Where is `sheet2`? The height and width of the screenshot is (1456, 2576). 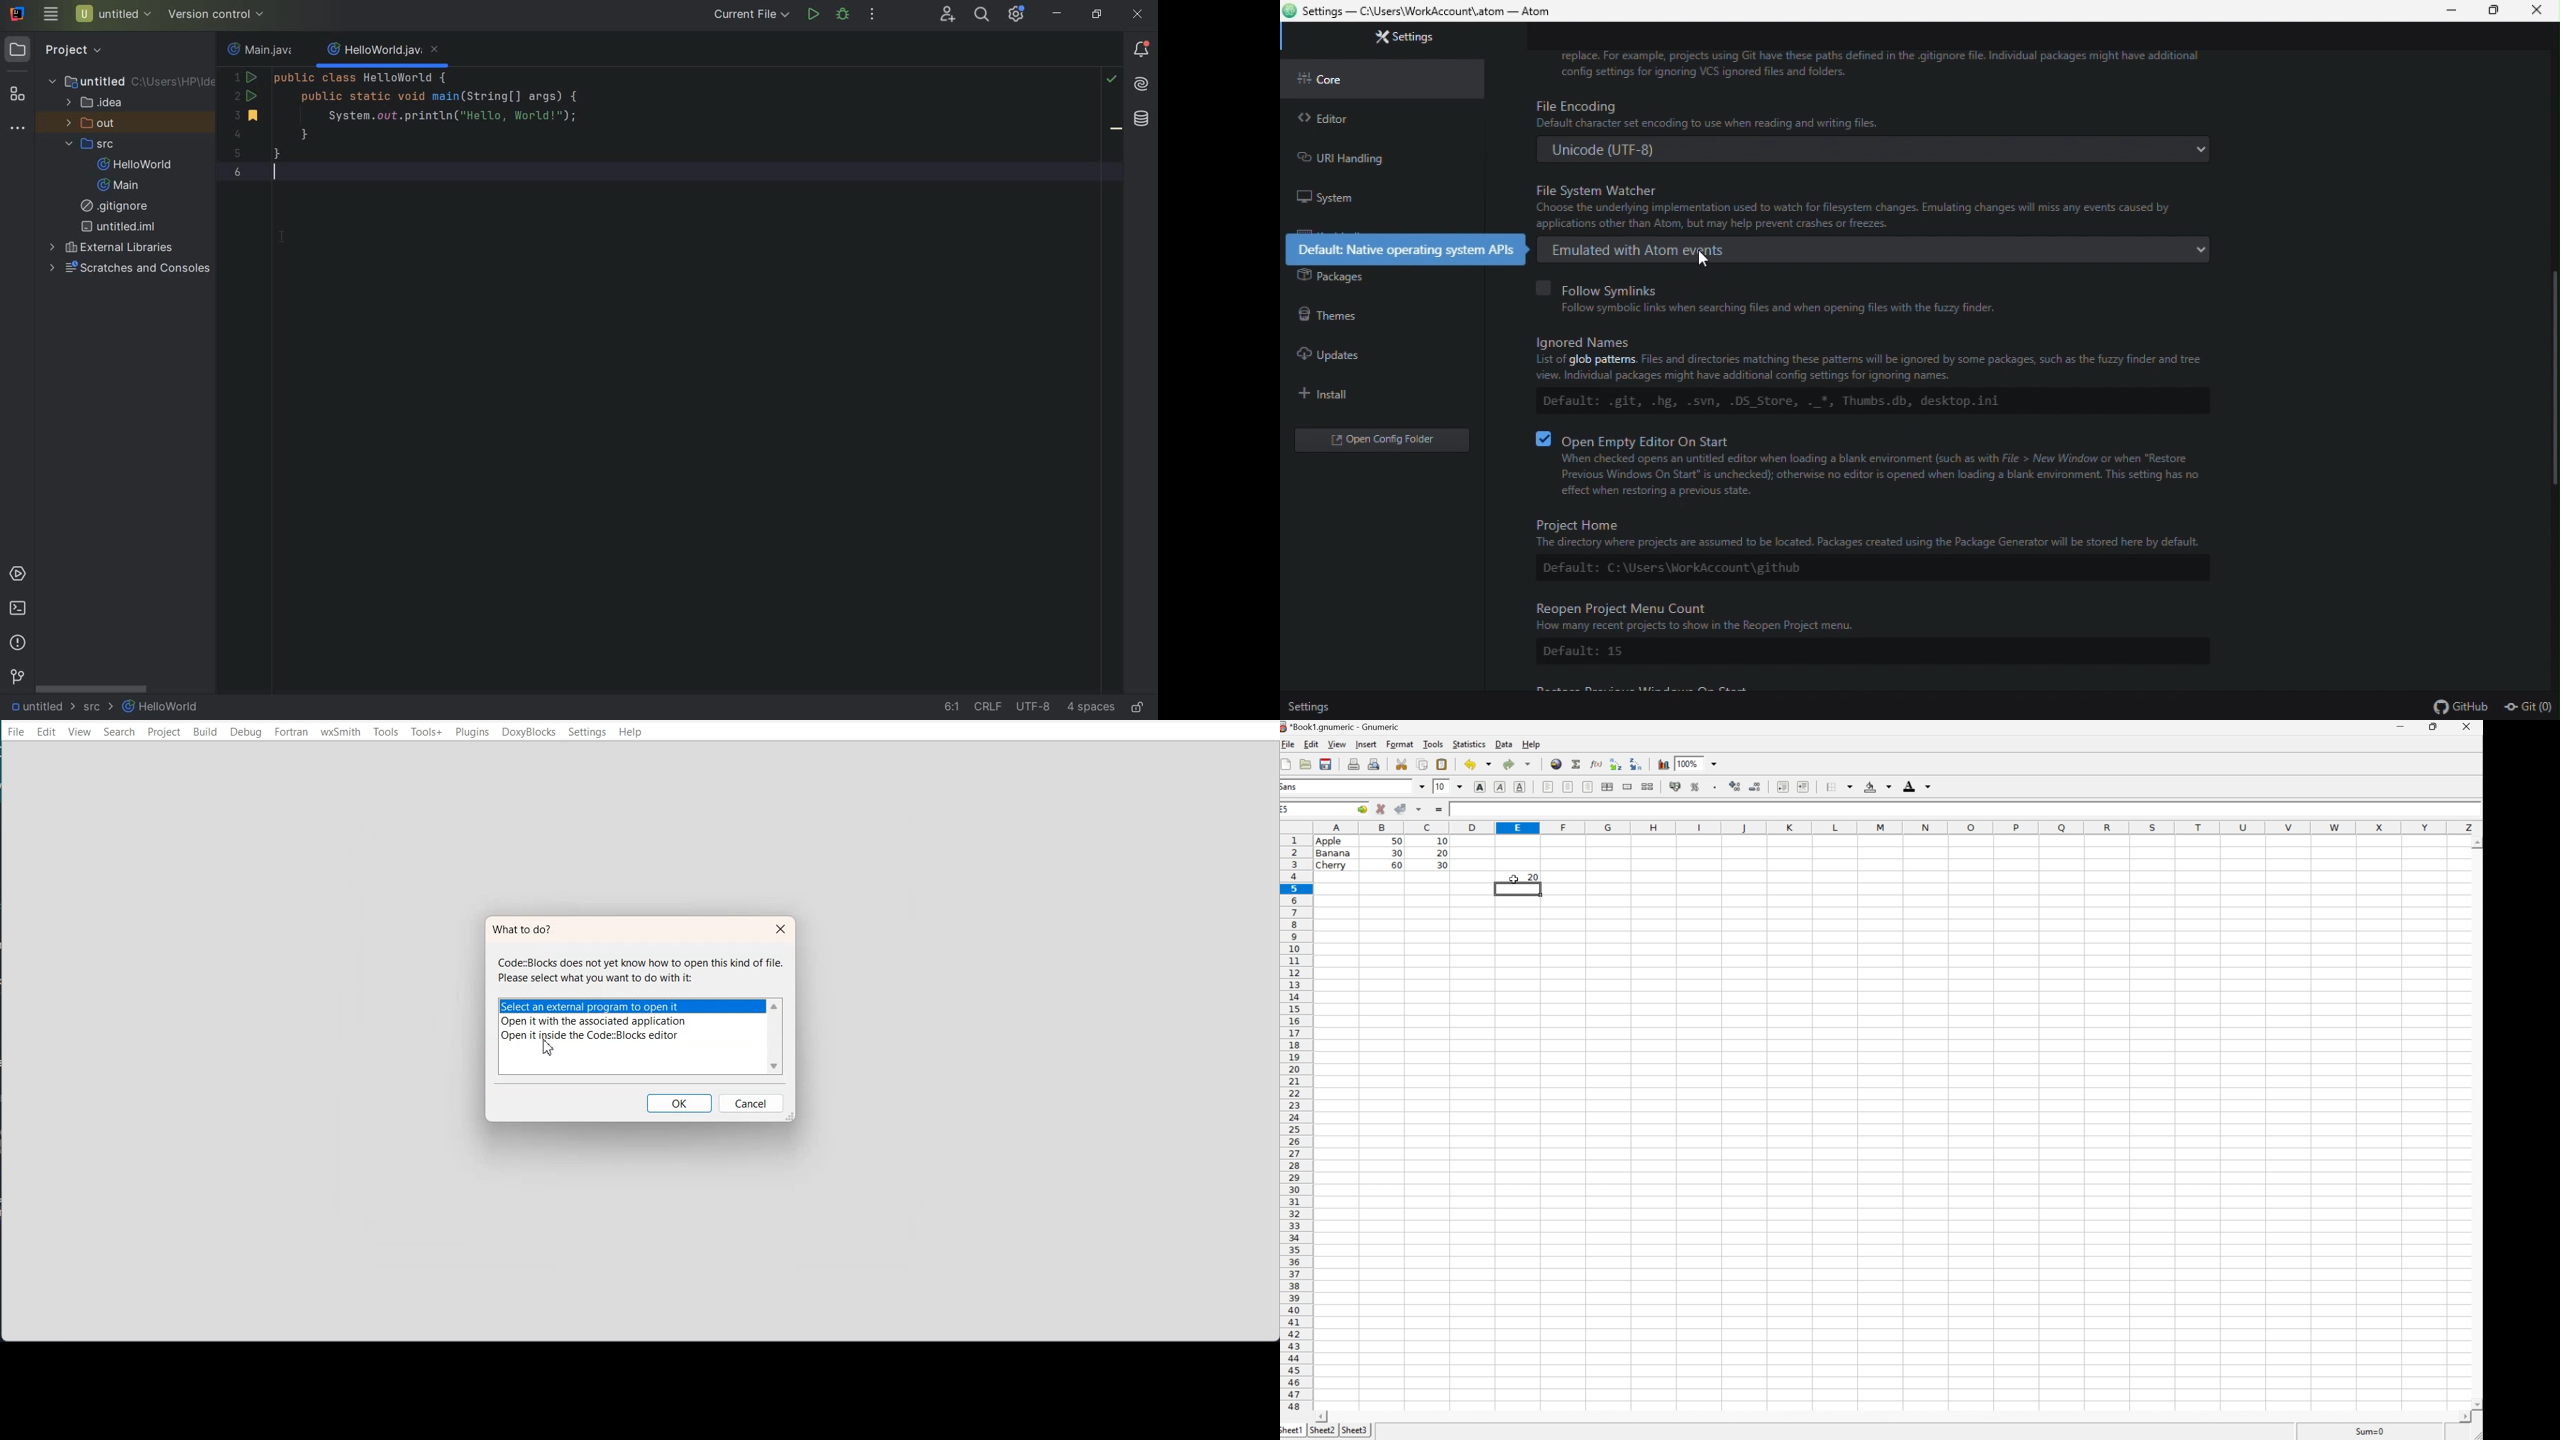 sheet2 is located at coordinates (1322, 1430).